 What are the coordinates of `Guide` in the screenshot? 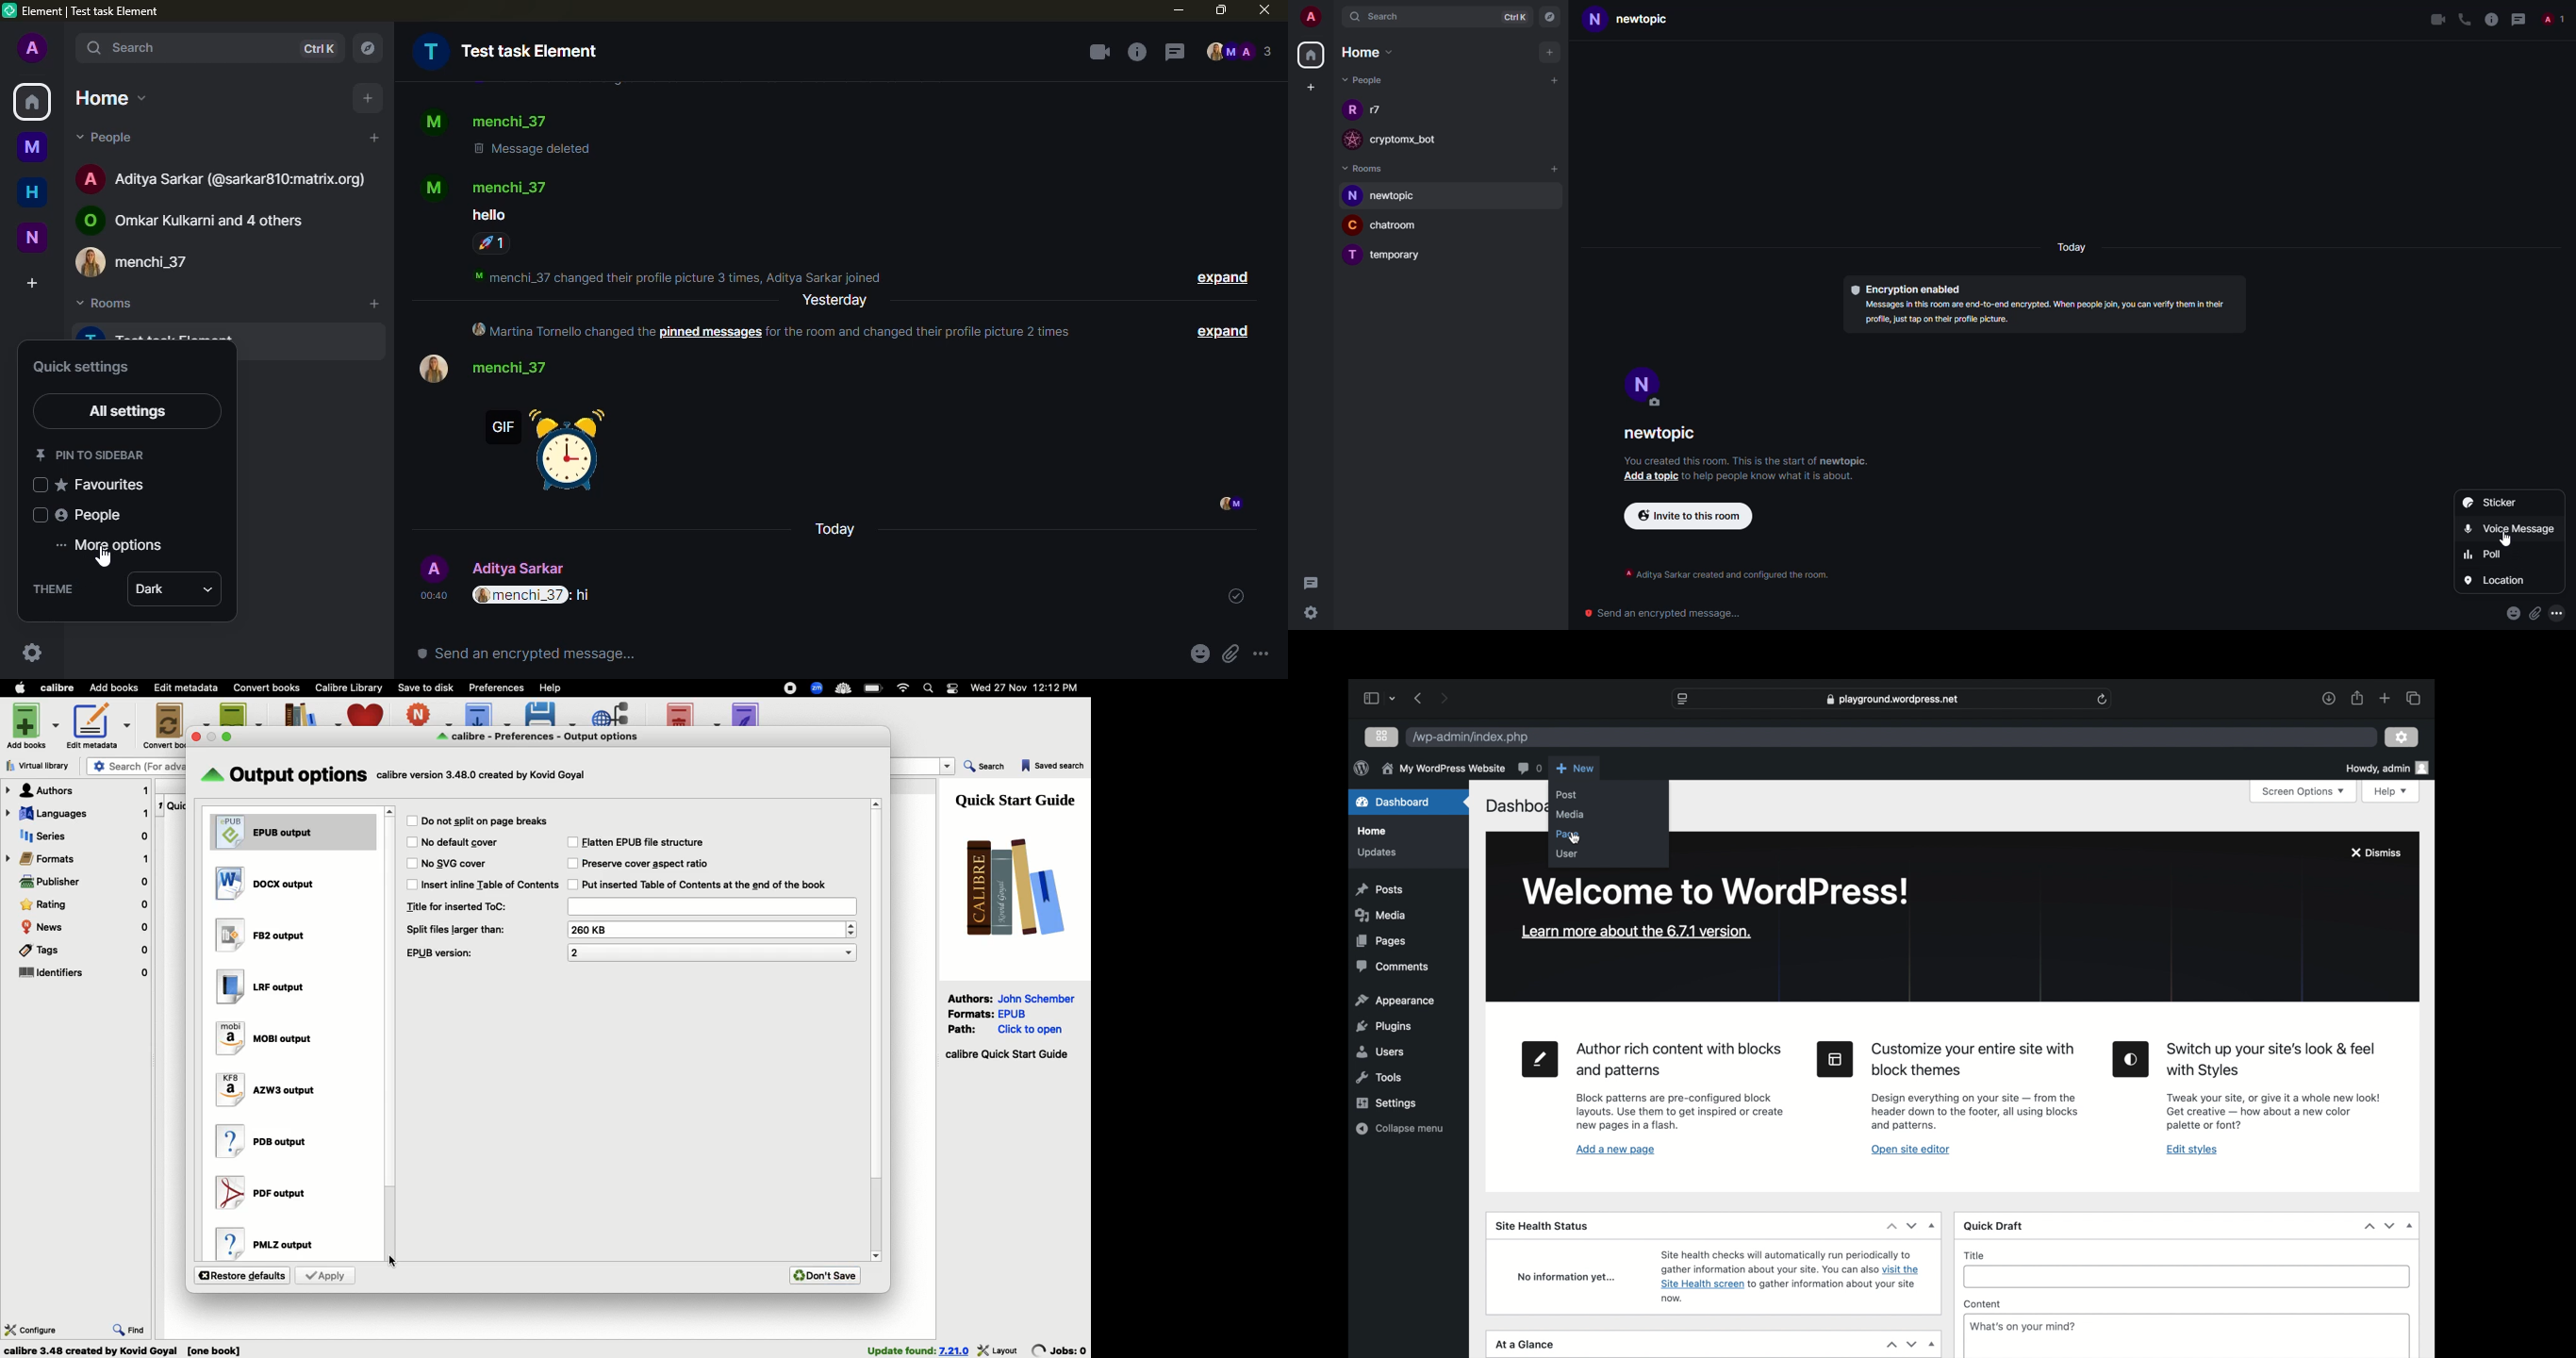 It's located at (1019, 799).